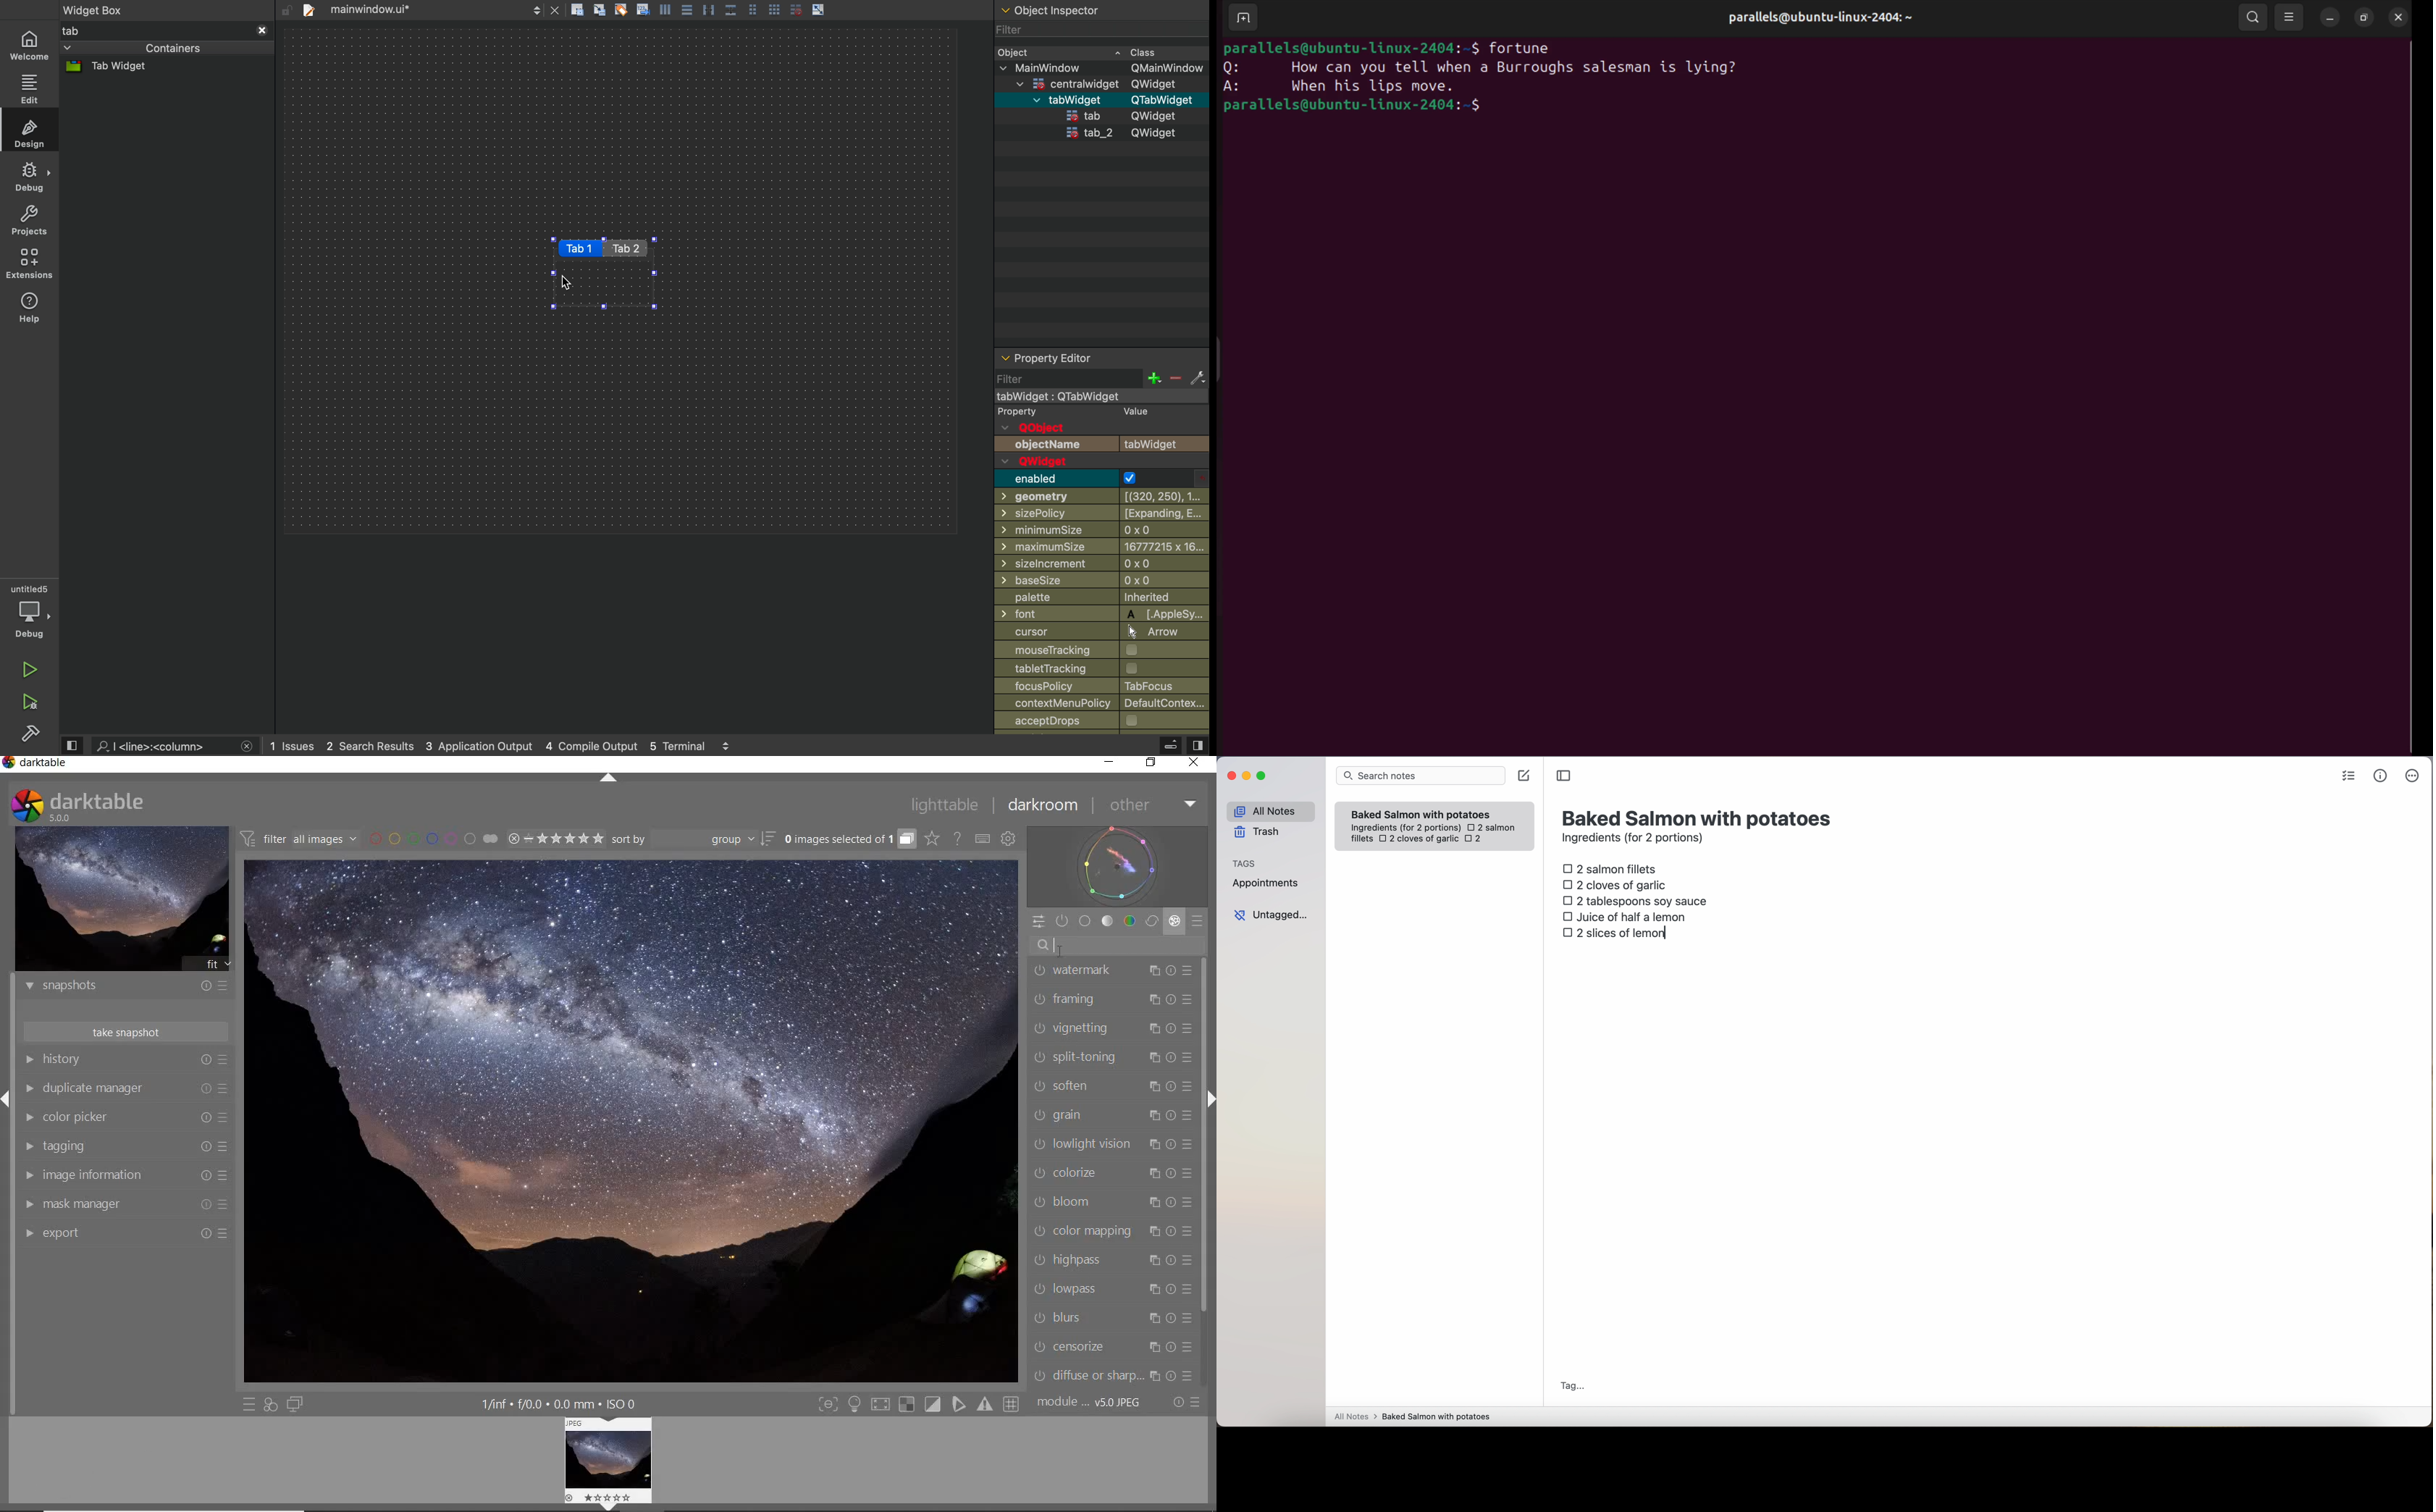 The image size is (2436, 1512). Describe the element at coordinates (247, 747) in the screenshot. I see `close` at that location.